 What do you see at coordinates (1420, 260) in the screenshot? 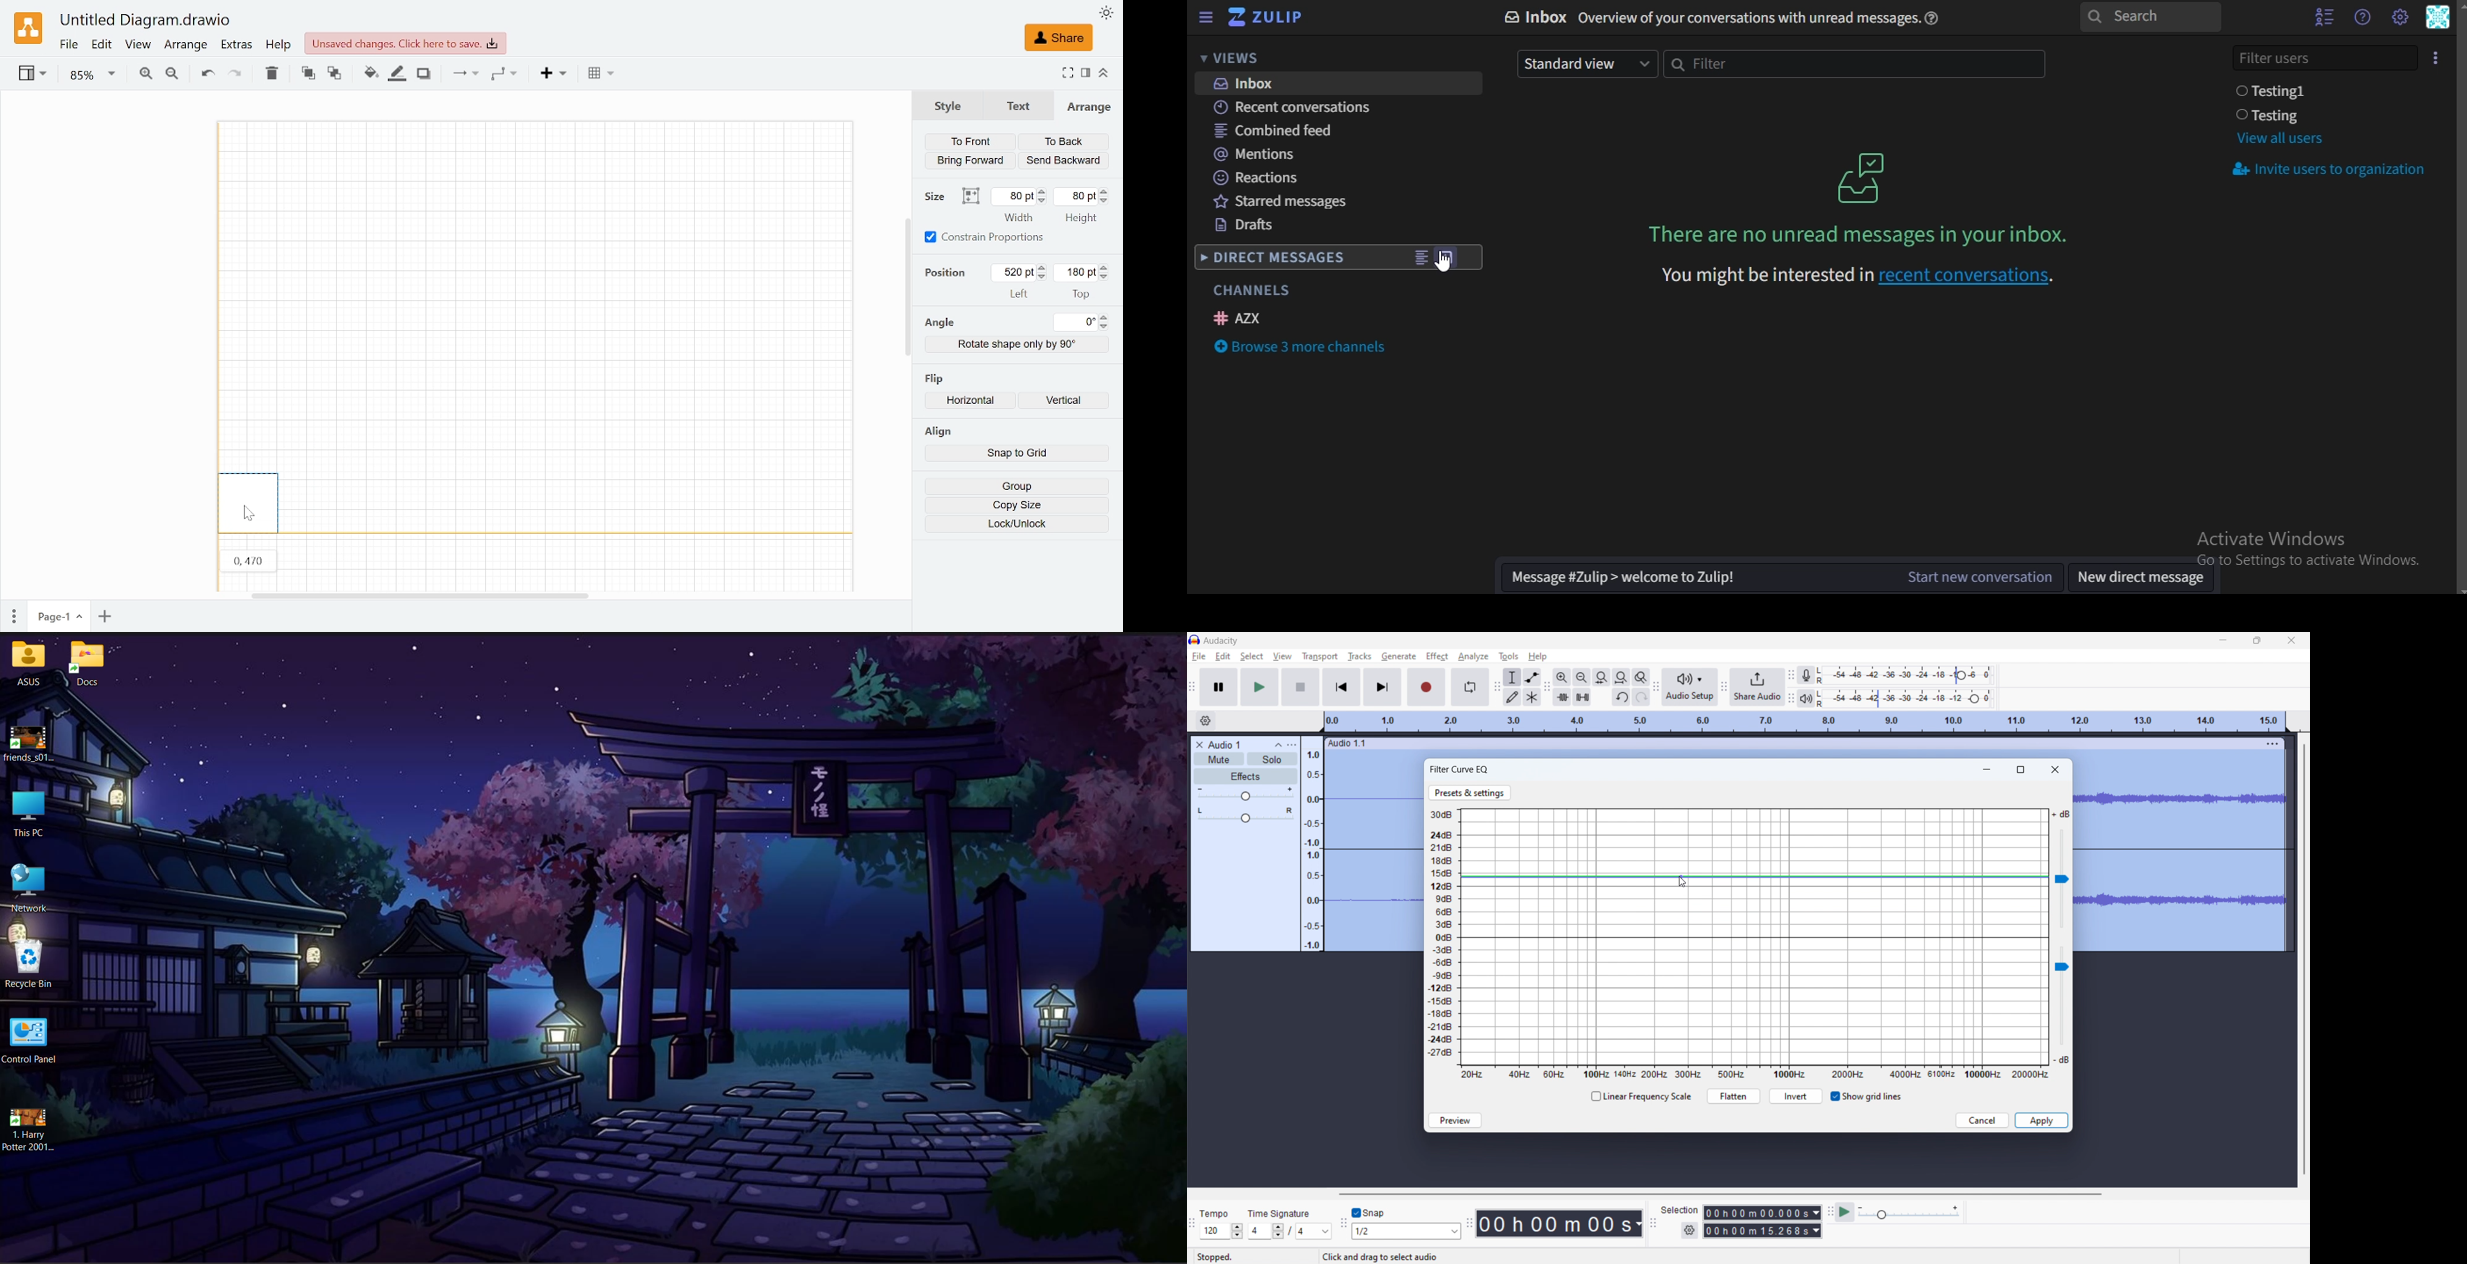
I see `view` at bounding box center [1420, 260].